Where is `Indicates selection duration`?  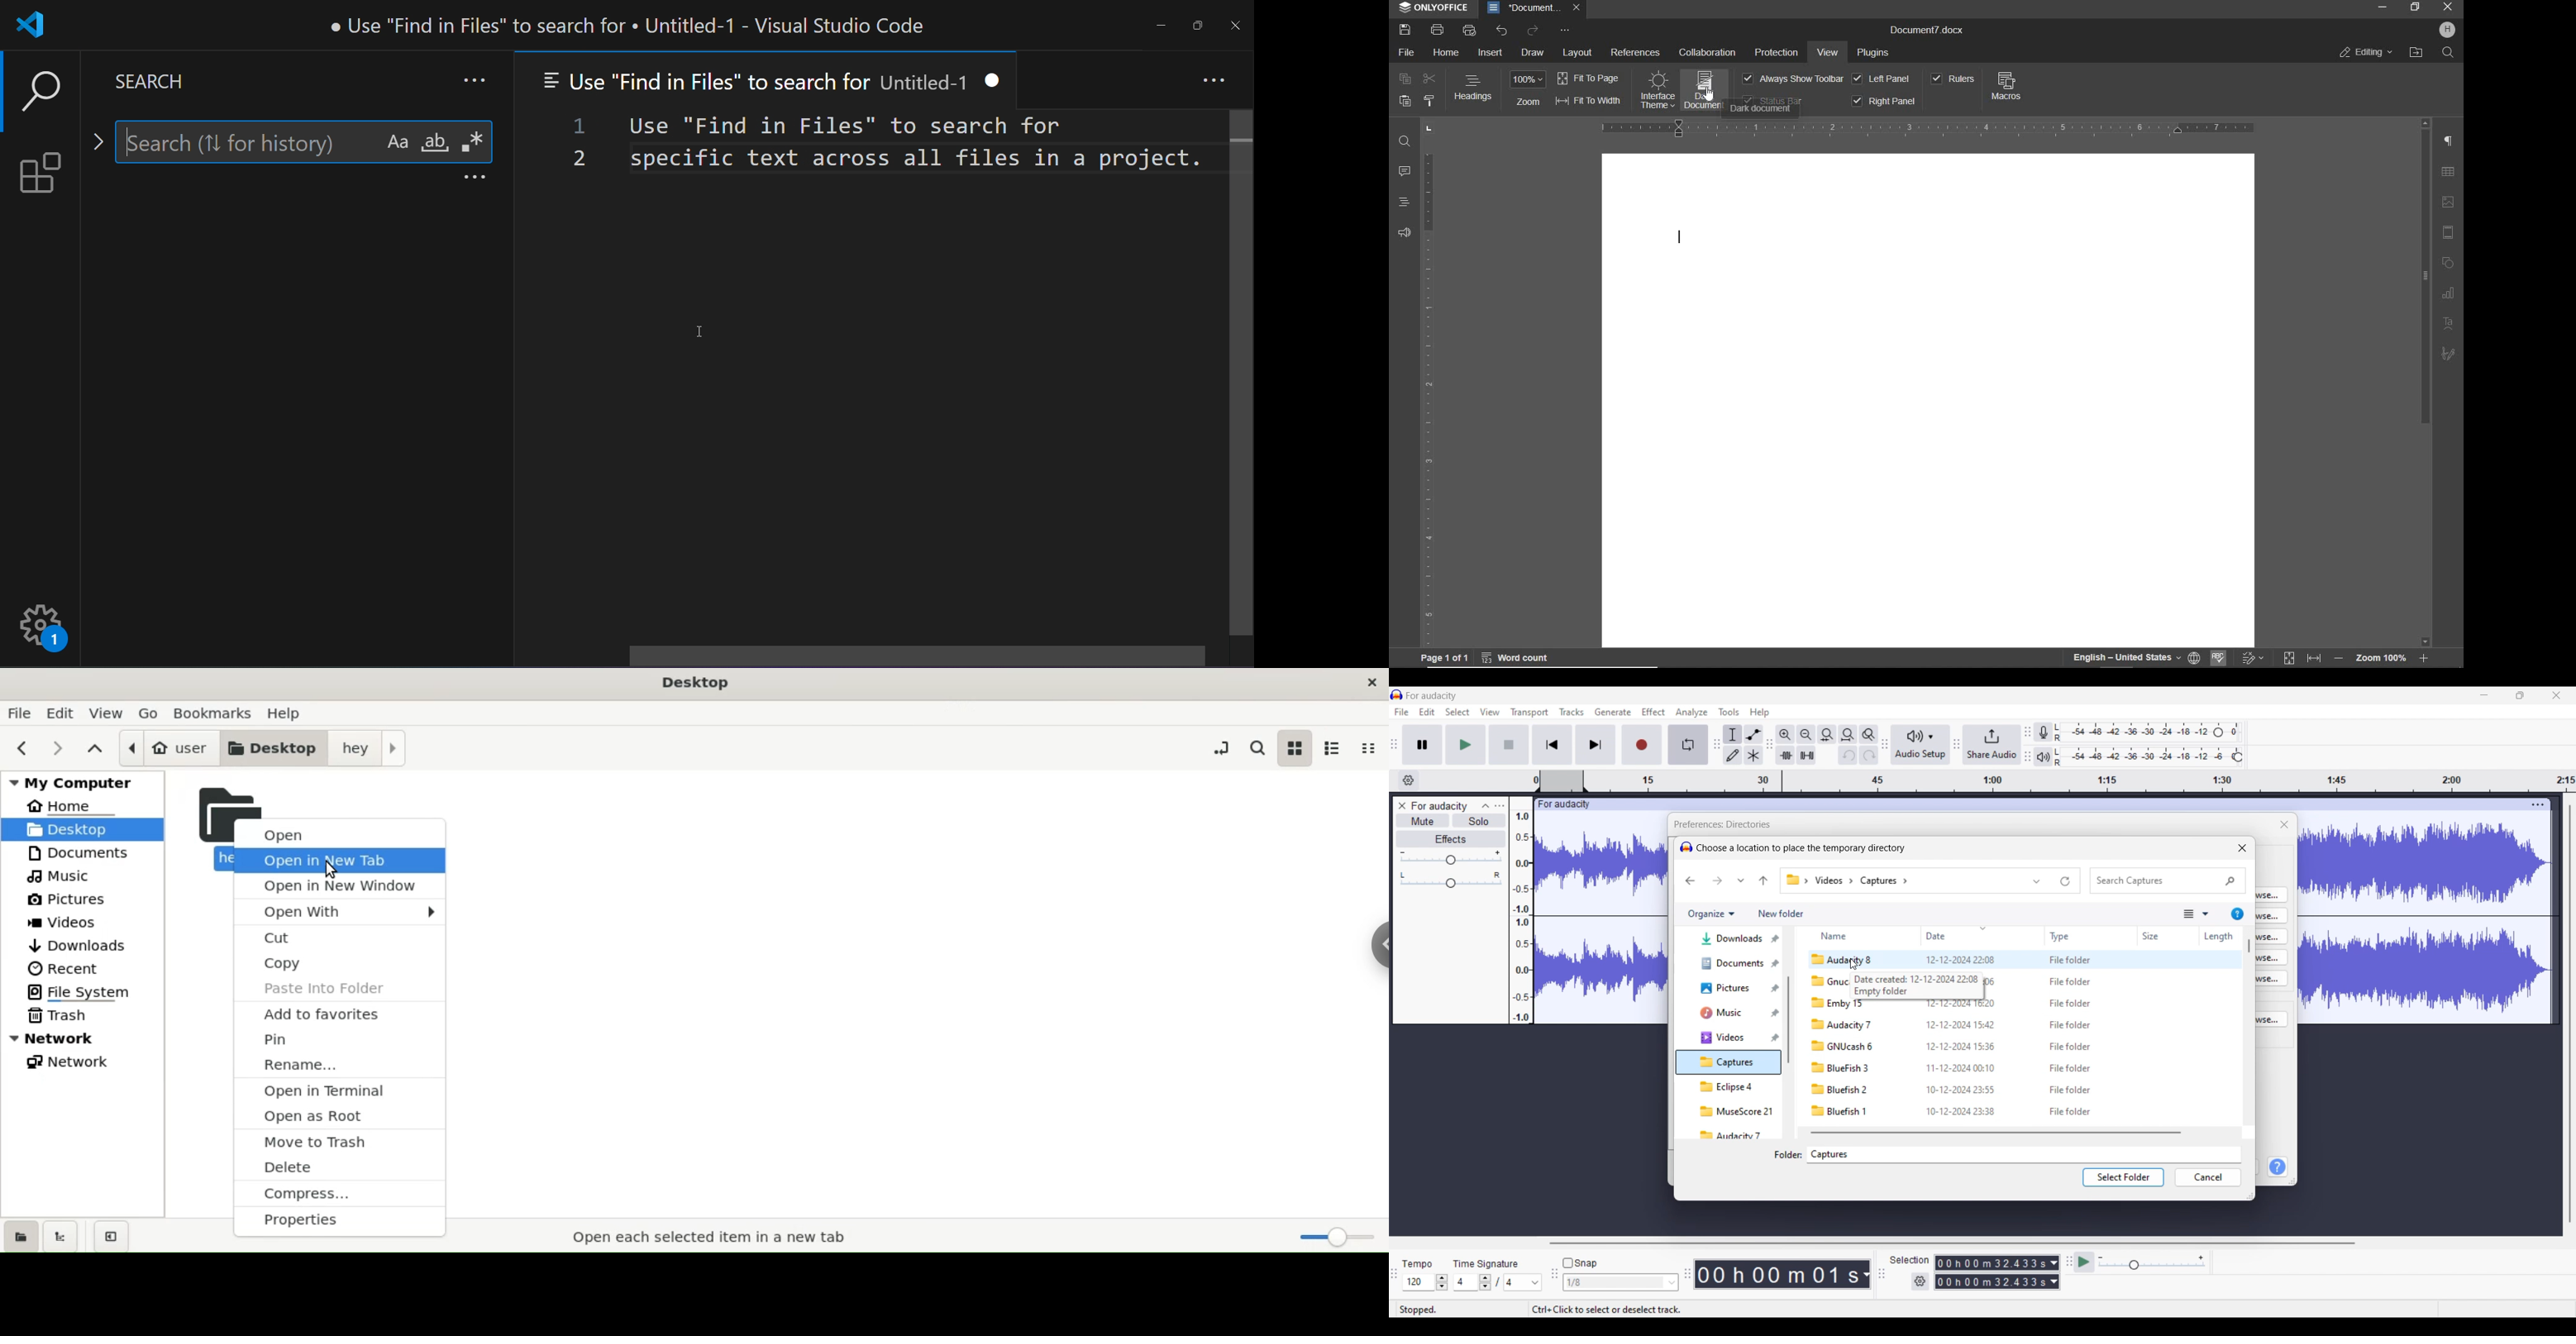
Indicates selection duration is located at coordinates (1910, 1260).